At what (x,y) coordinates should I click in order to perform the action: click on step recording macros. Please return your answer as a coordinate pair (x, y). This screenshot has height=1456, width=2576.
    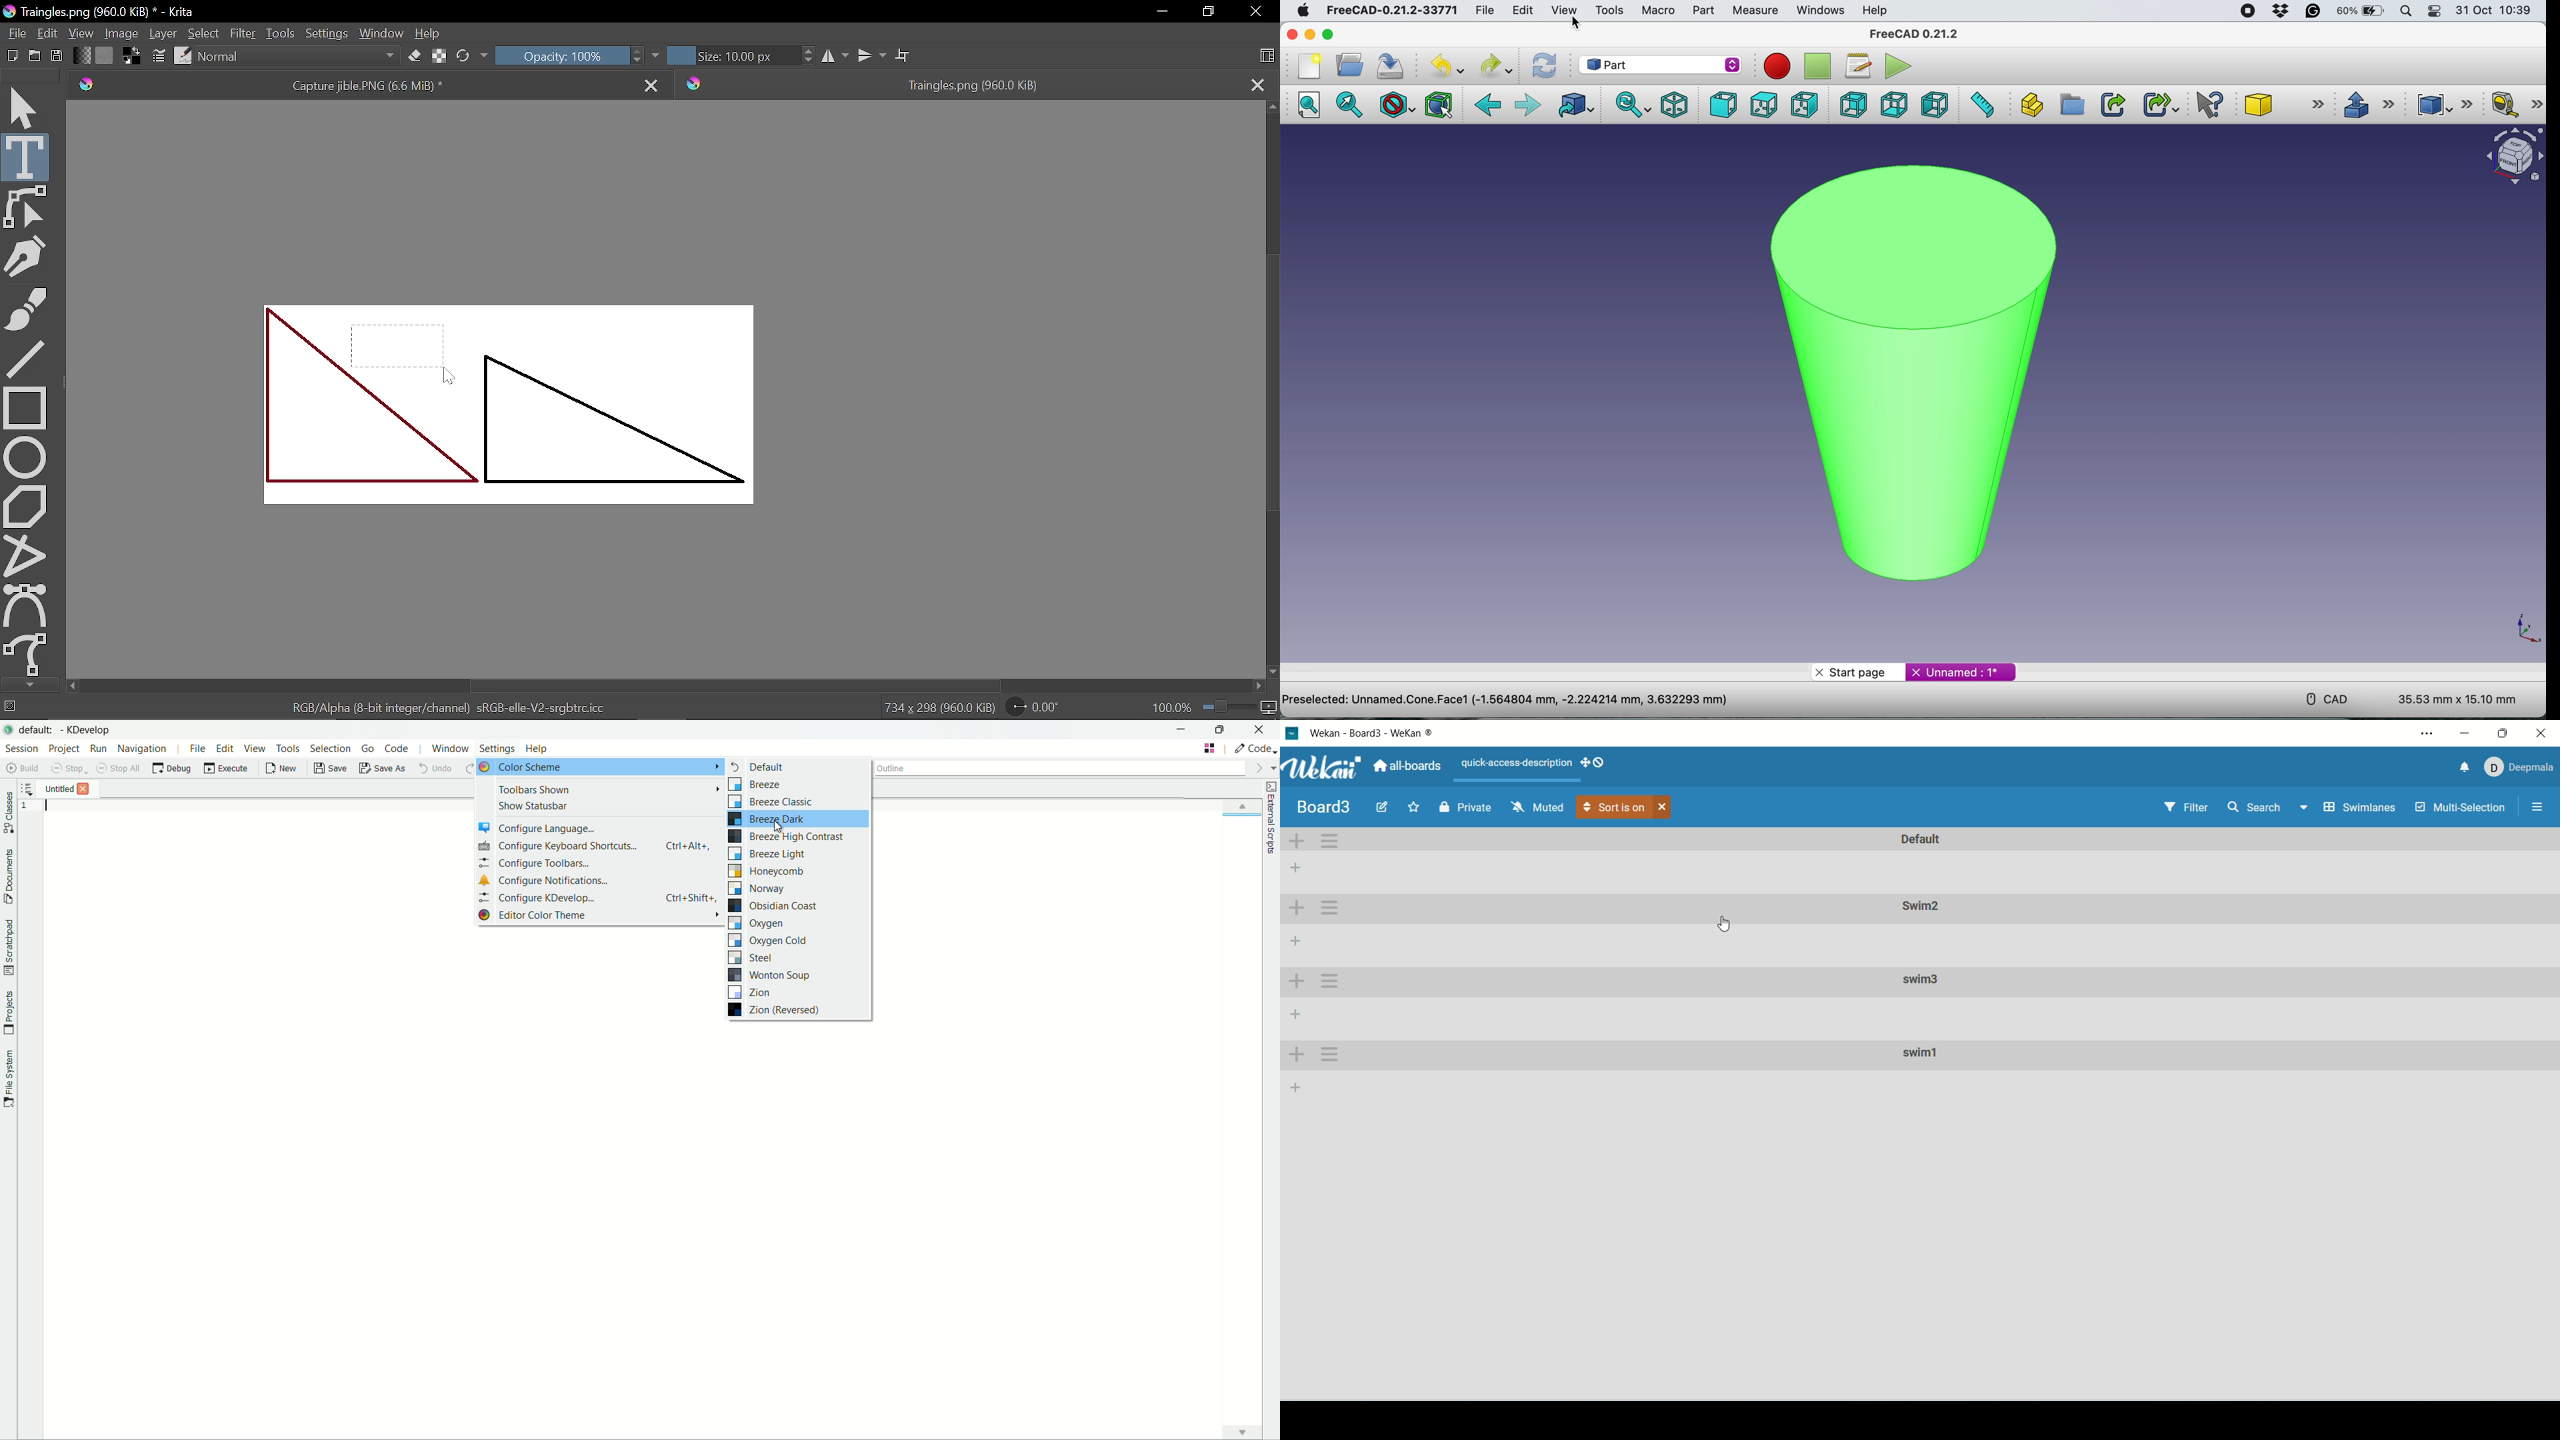
    Looking at the image, I should click on (1818, 67).